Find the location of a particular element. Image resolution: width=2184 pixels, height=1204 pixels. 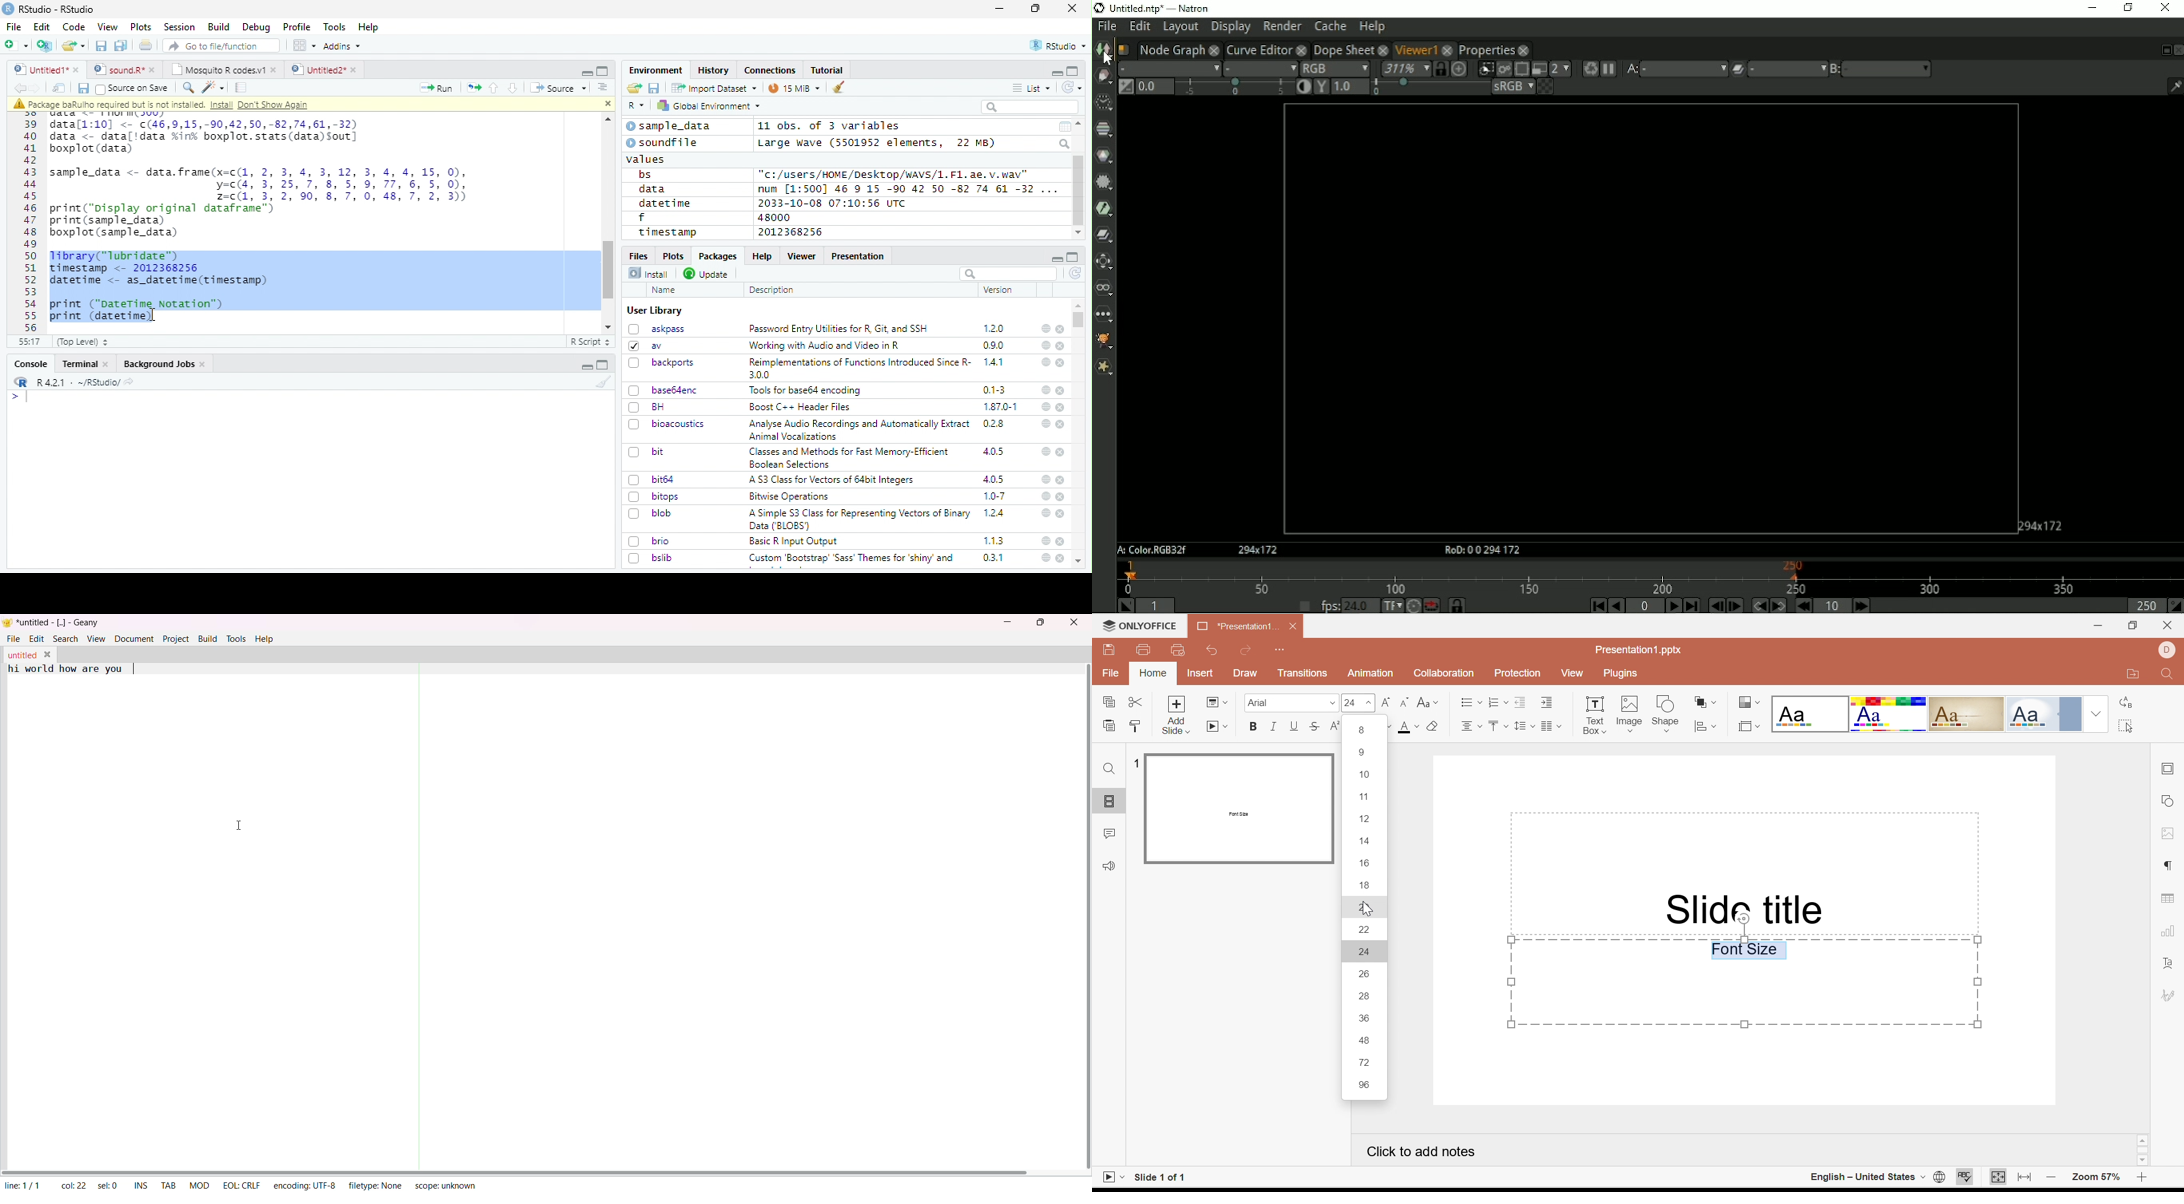

2033-10-08 07:10:56 UTC is located at coordinates (833, 203).